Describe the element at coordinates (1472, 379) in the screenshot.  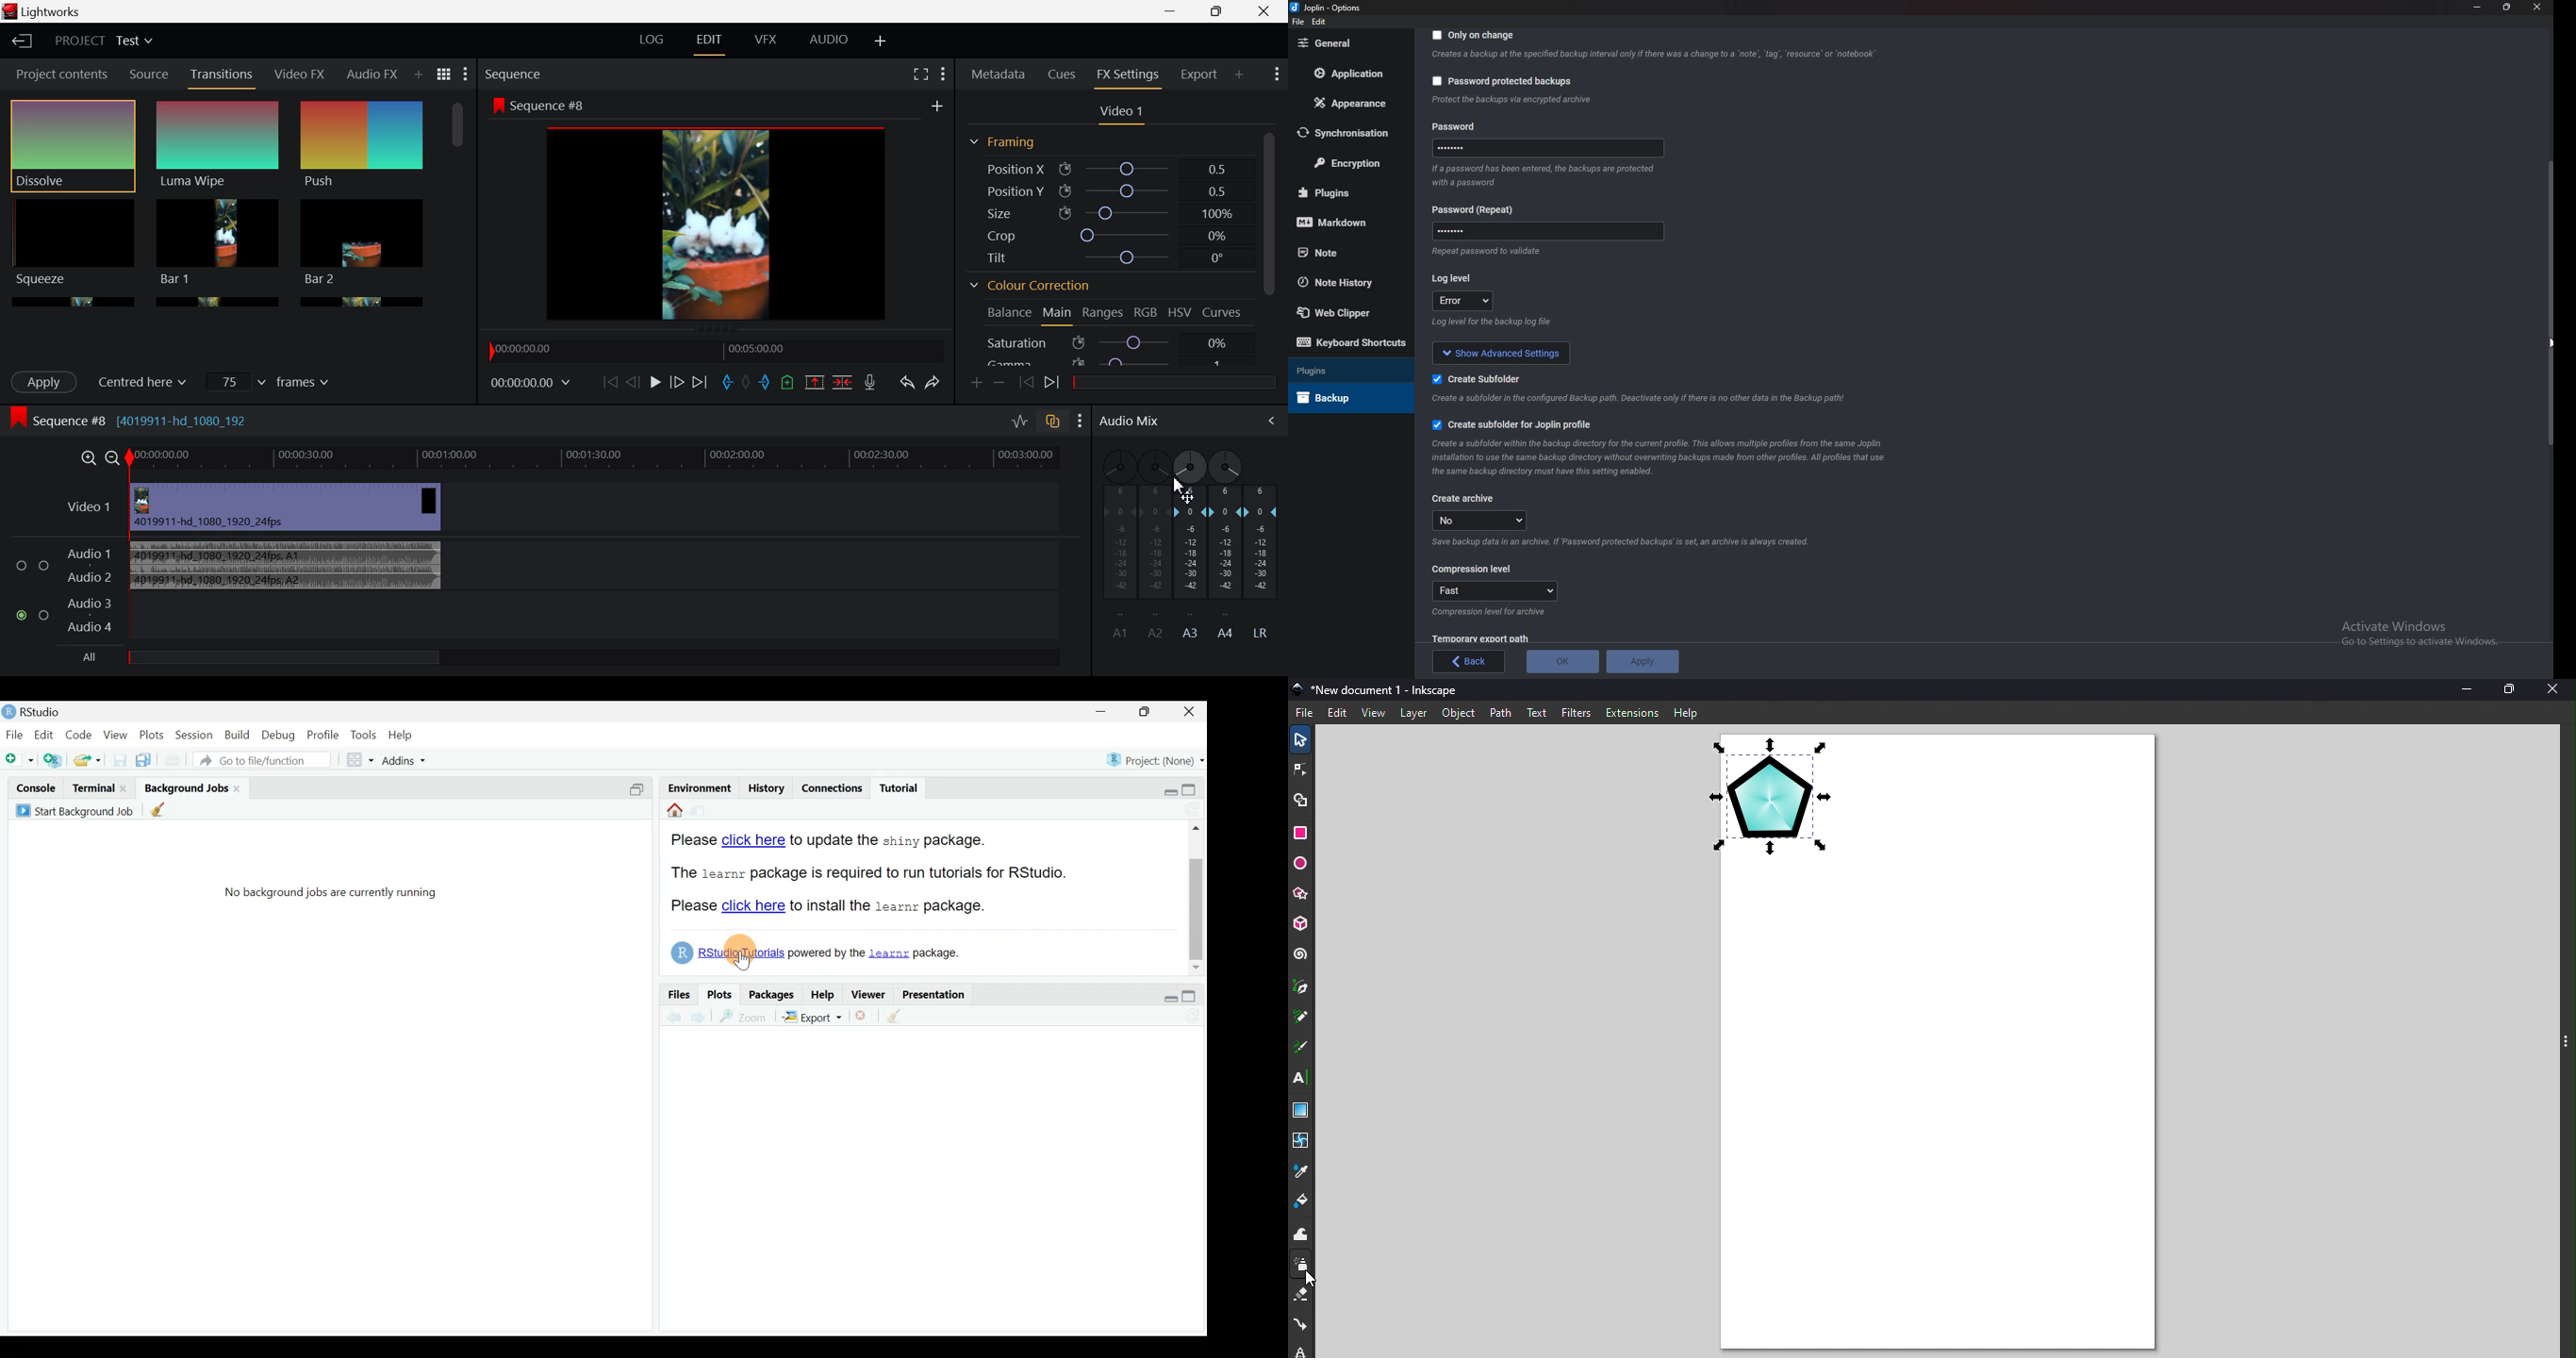
I see `create sub folder` at that location.